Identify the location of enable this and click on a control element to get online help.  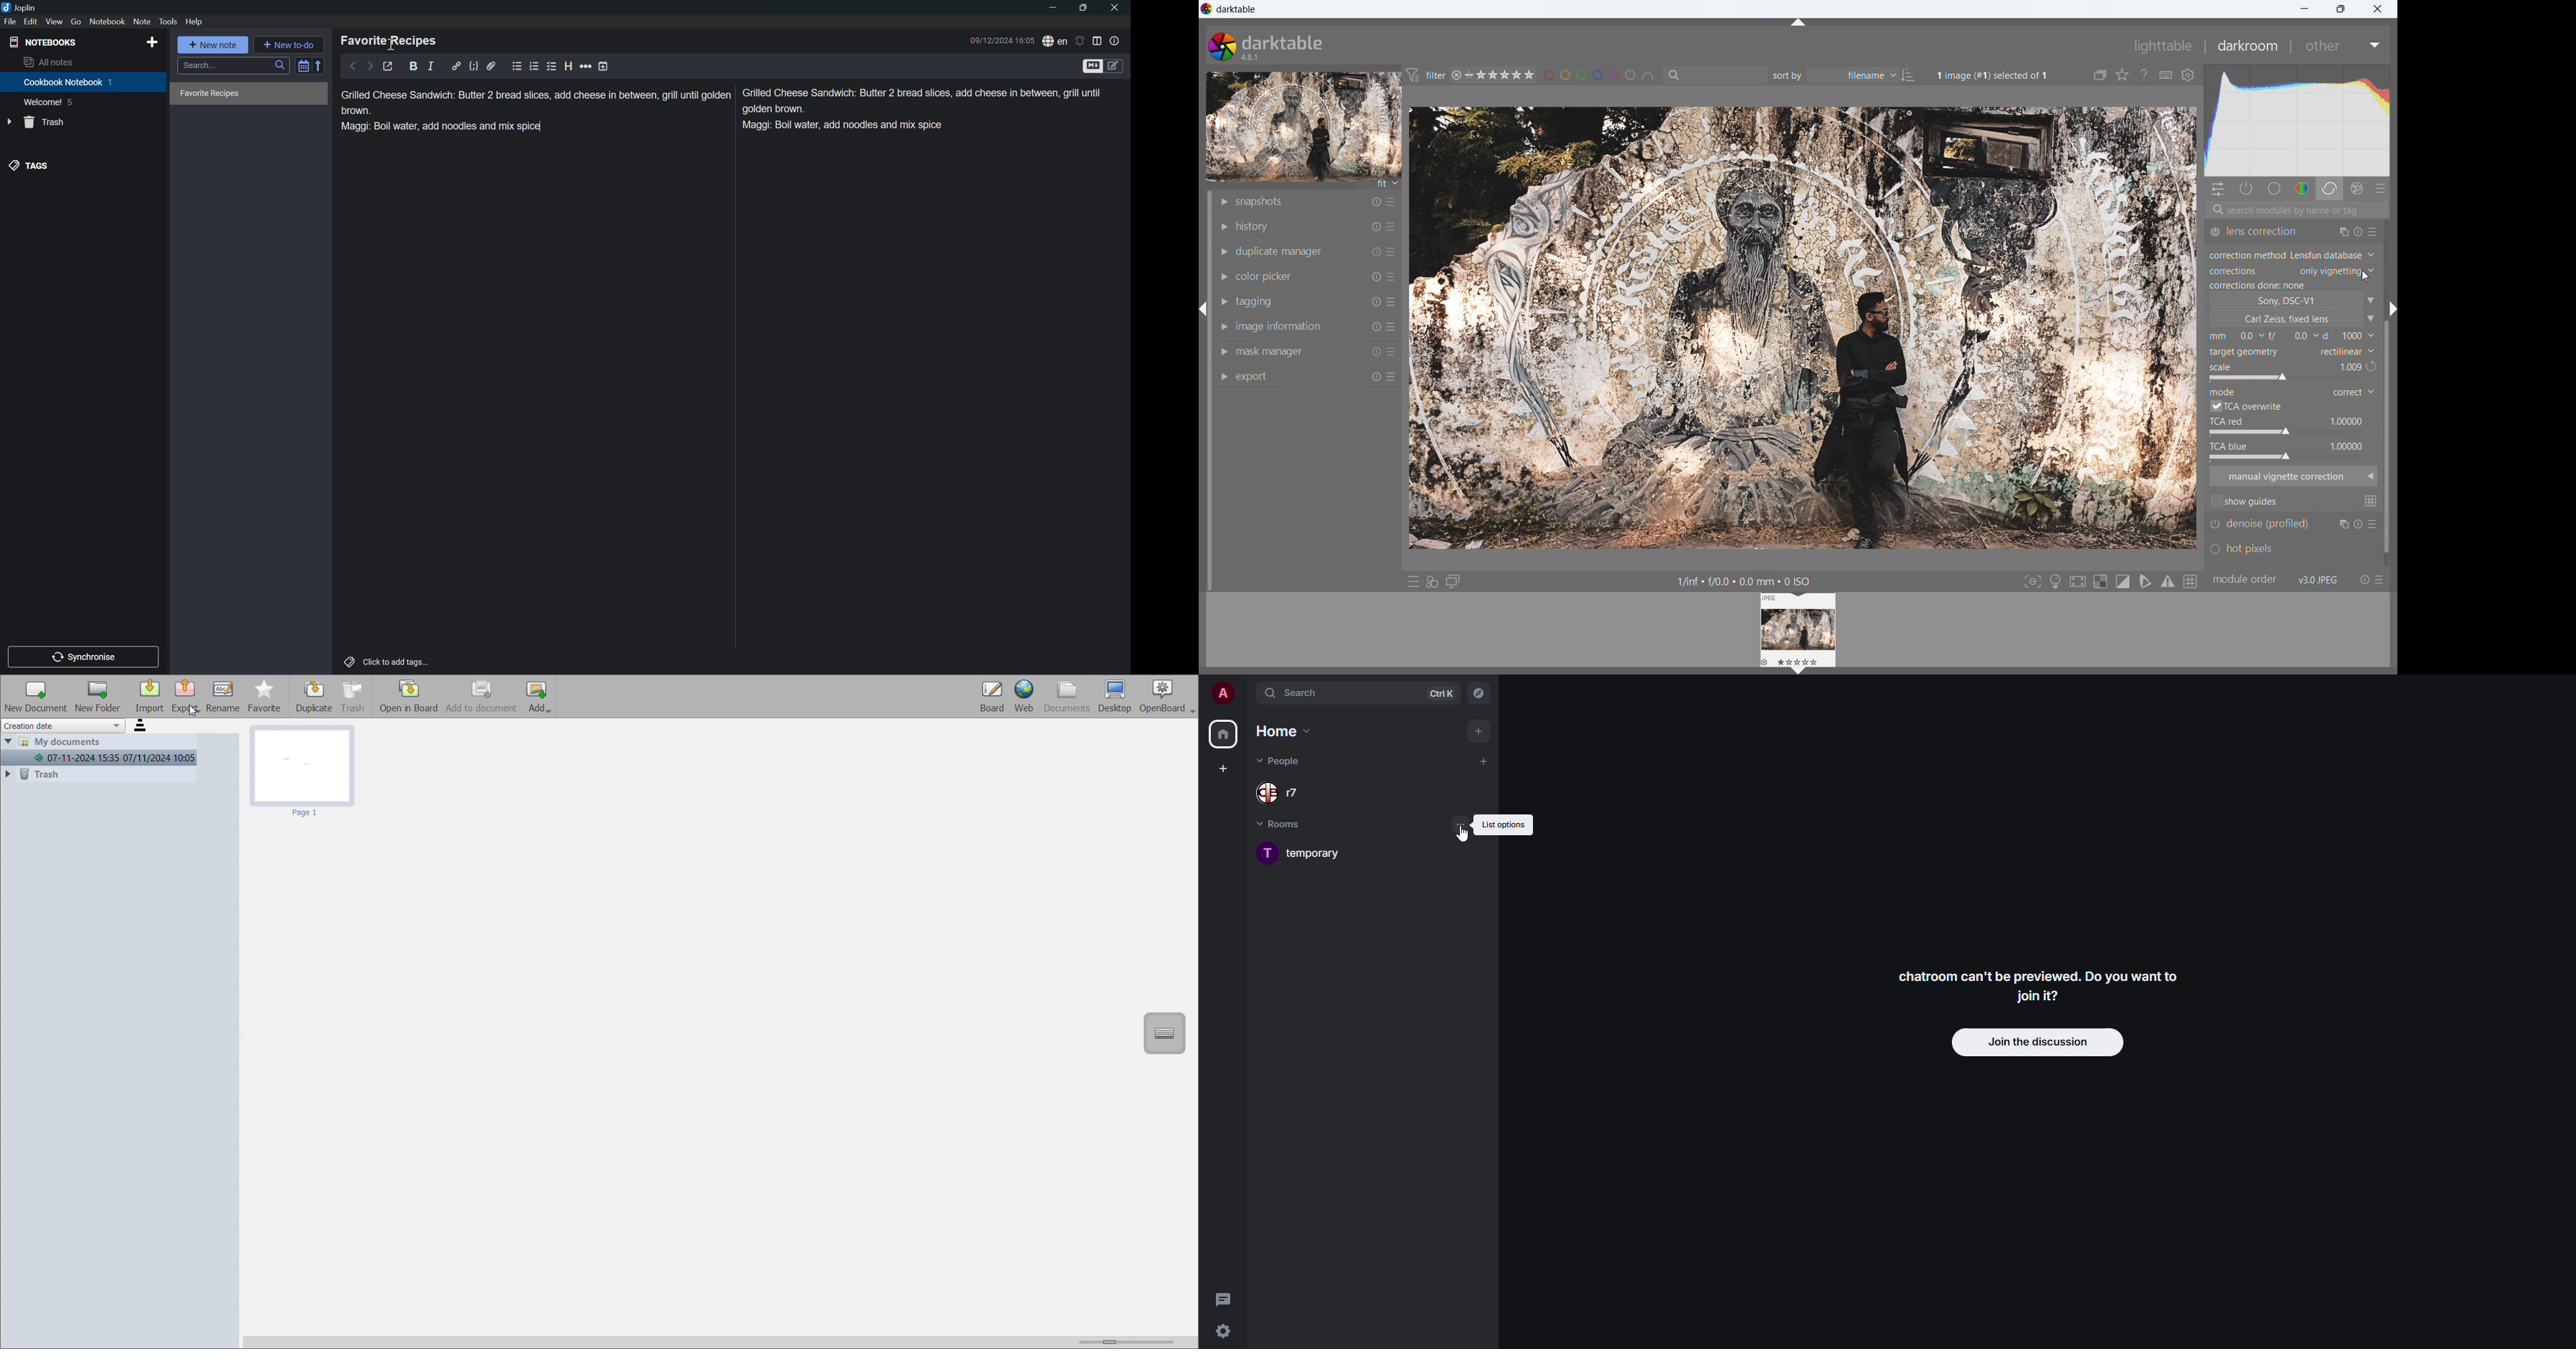
(2145, 75).